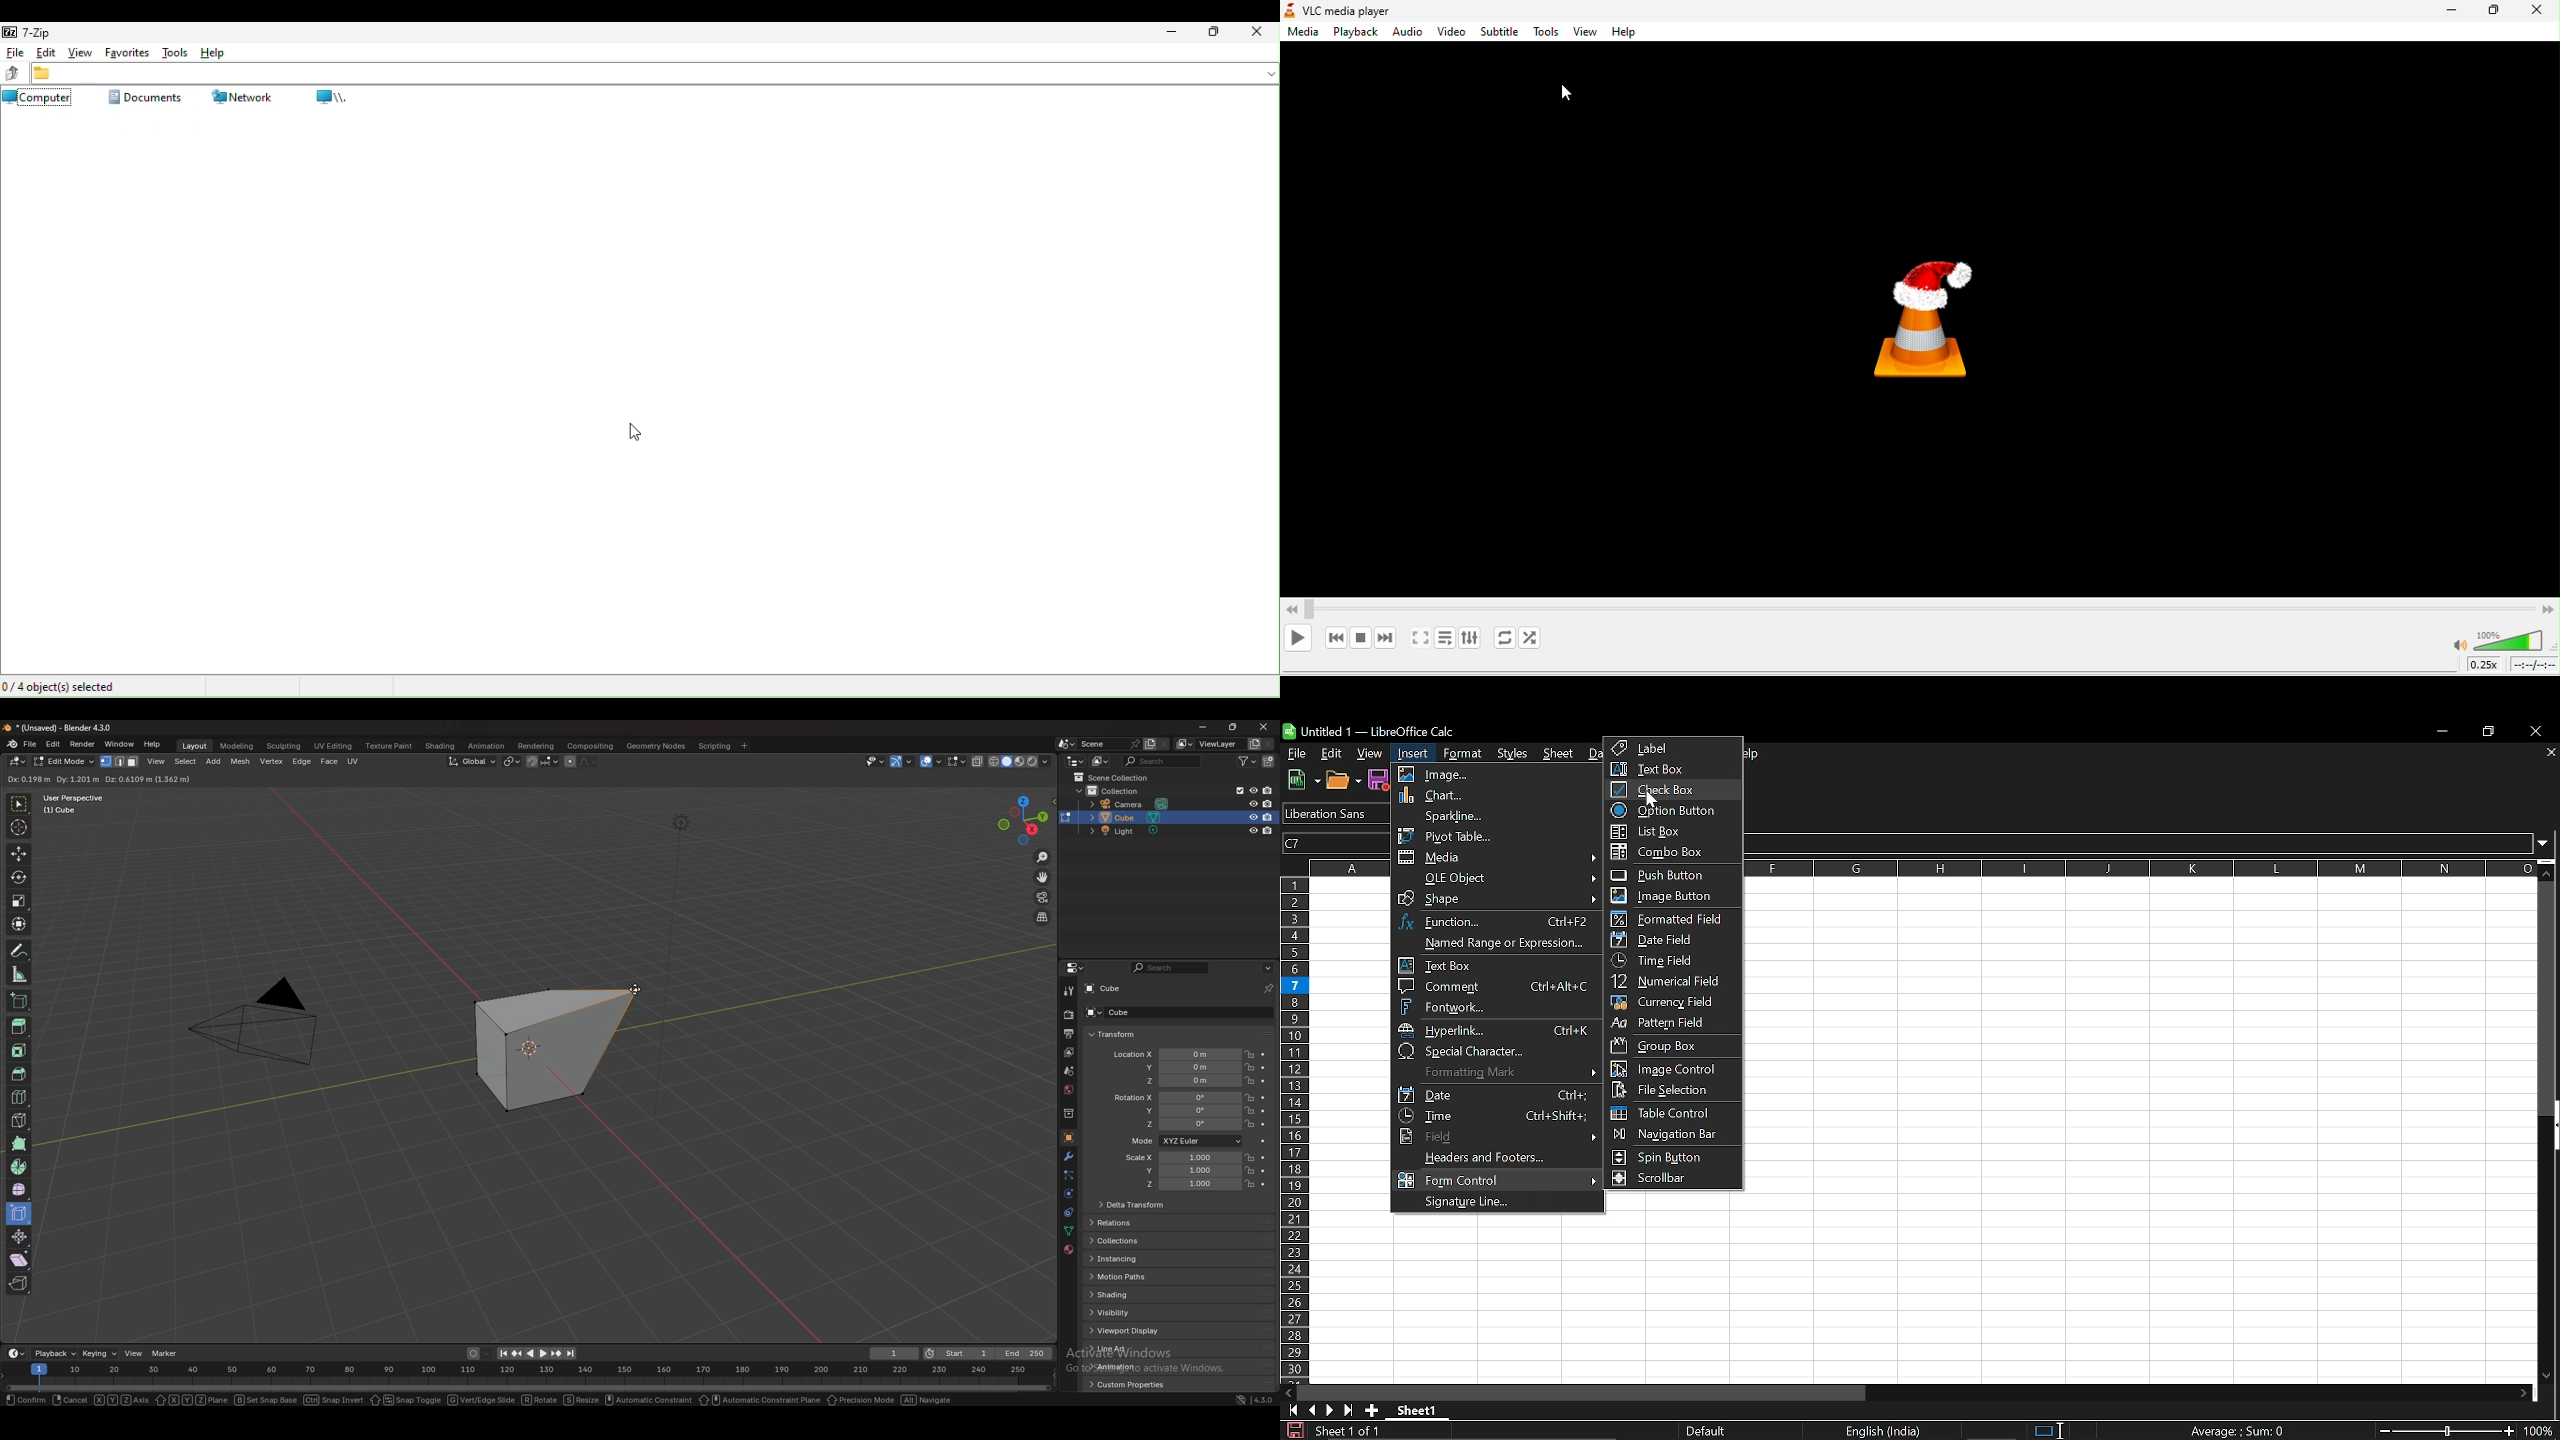  Describe the element at coordinates (1263, 1158) in the screenshot. I see `animate property` at that location.